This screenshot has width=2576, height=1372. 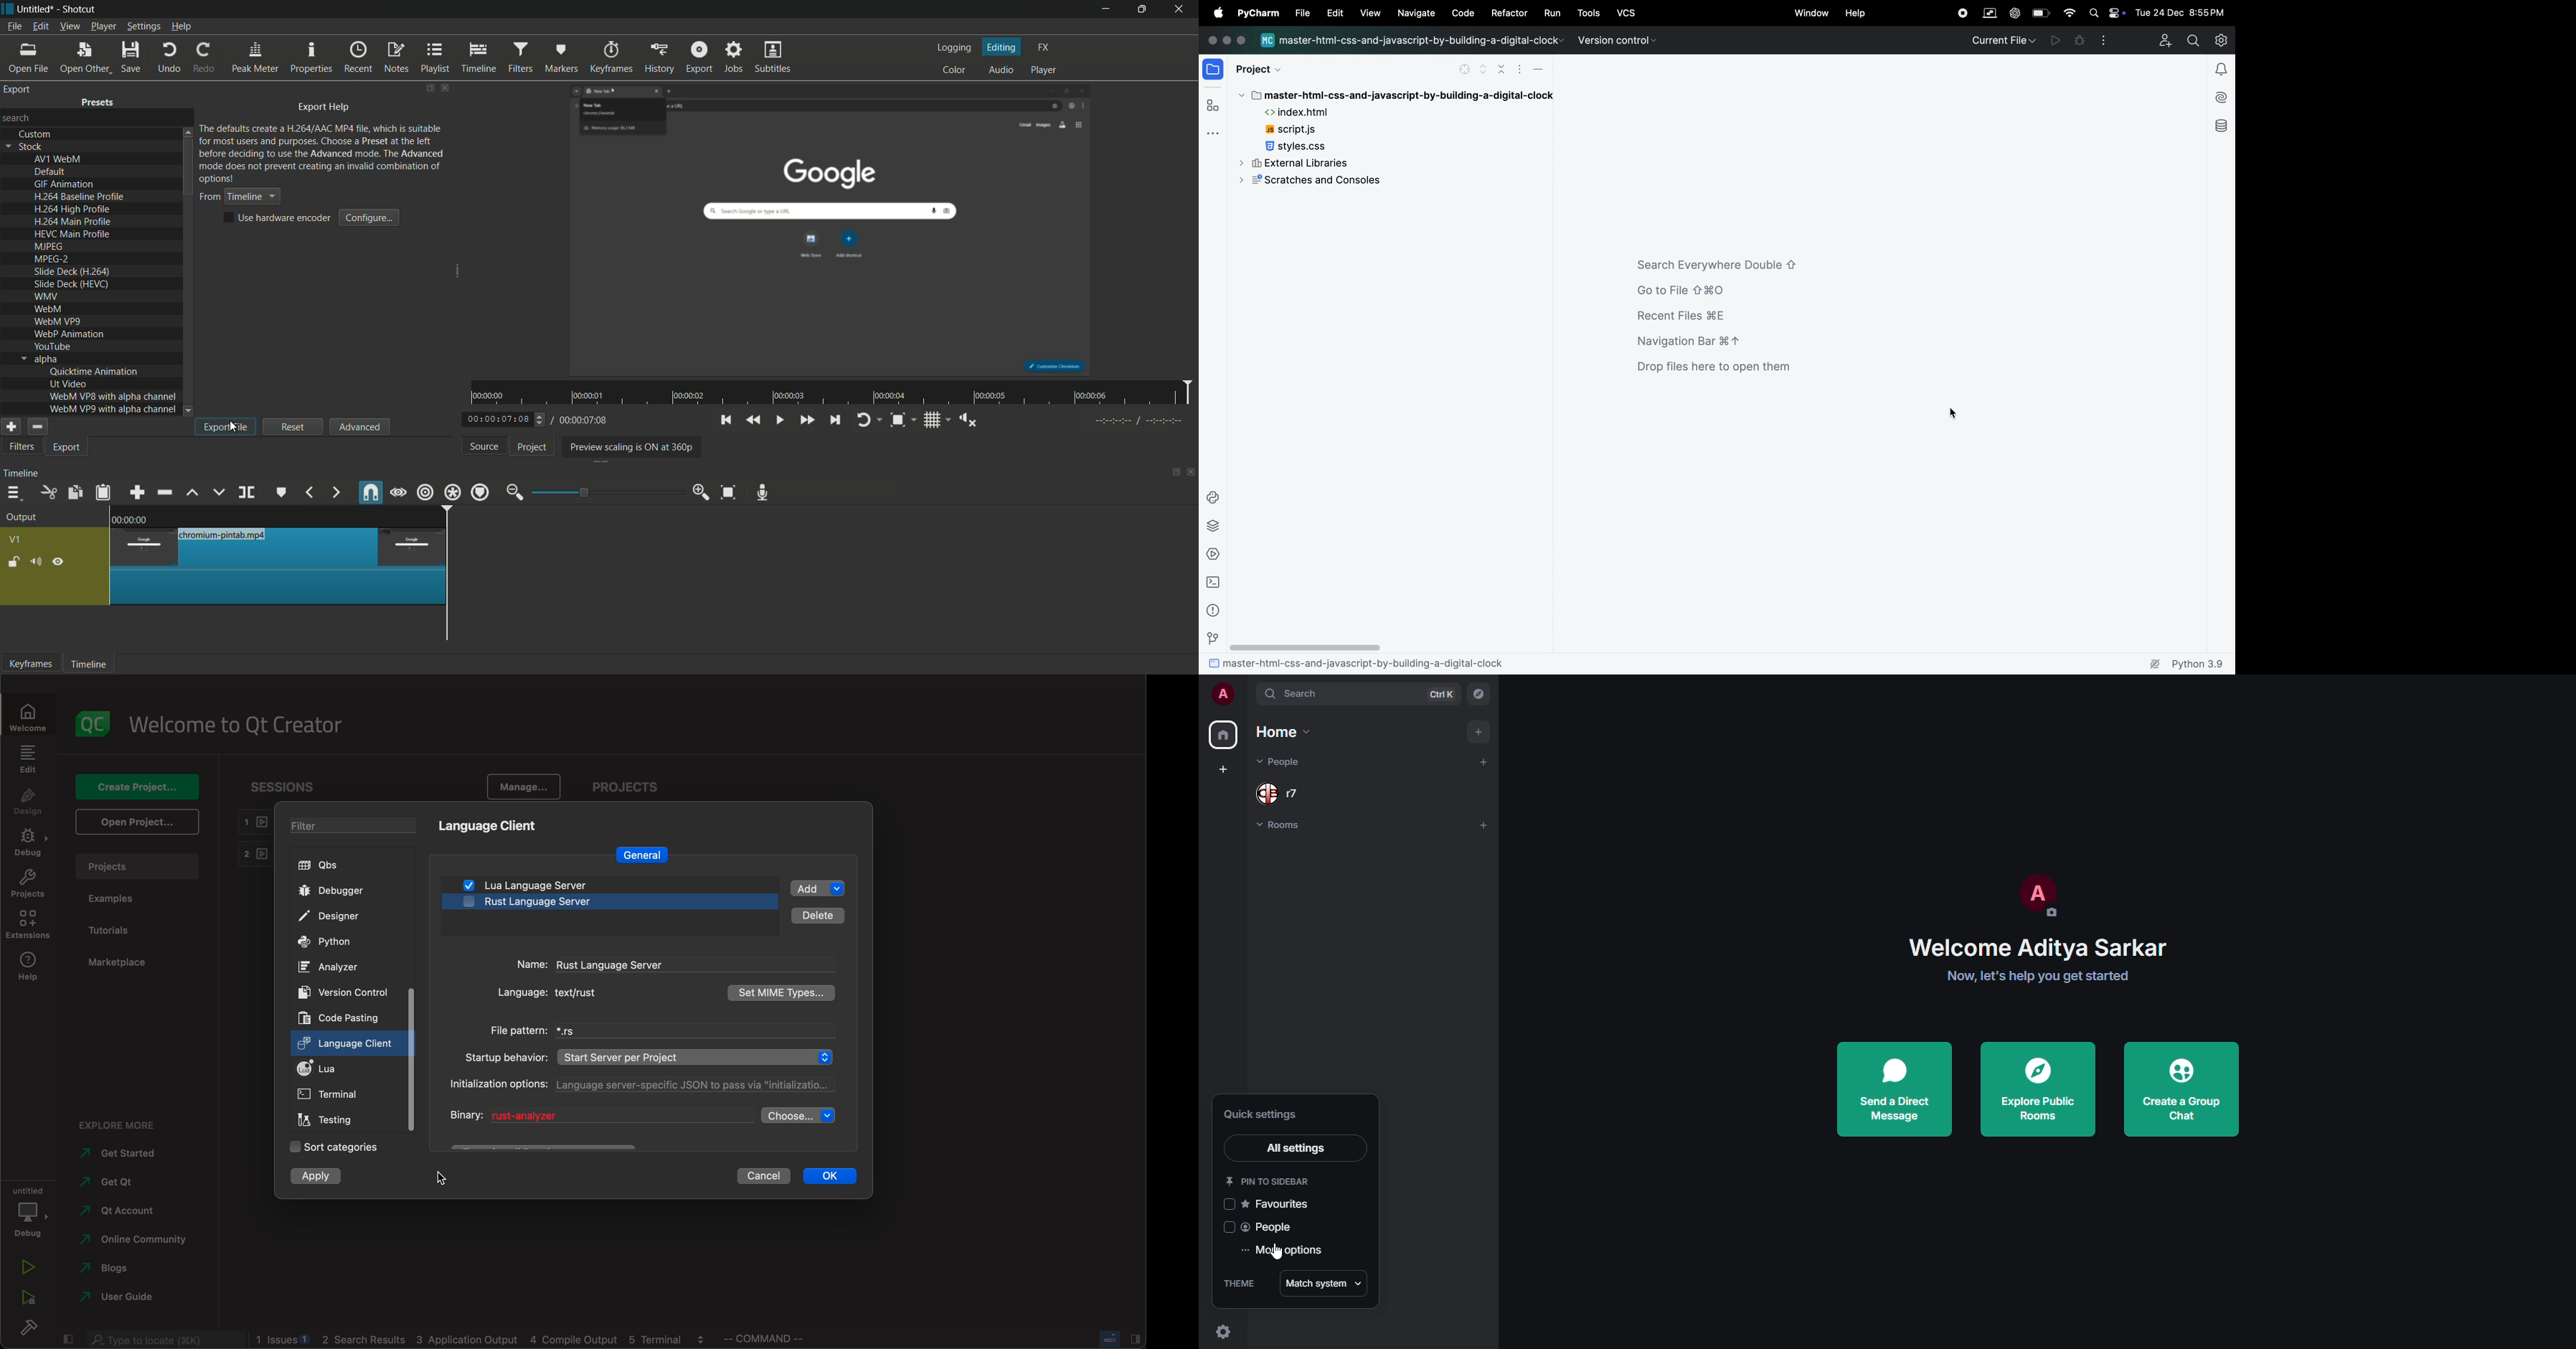 I want to click on favorites, so click(x=1282, y=1205).